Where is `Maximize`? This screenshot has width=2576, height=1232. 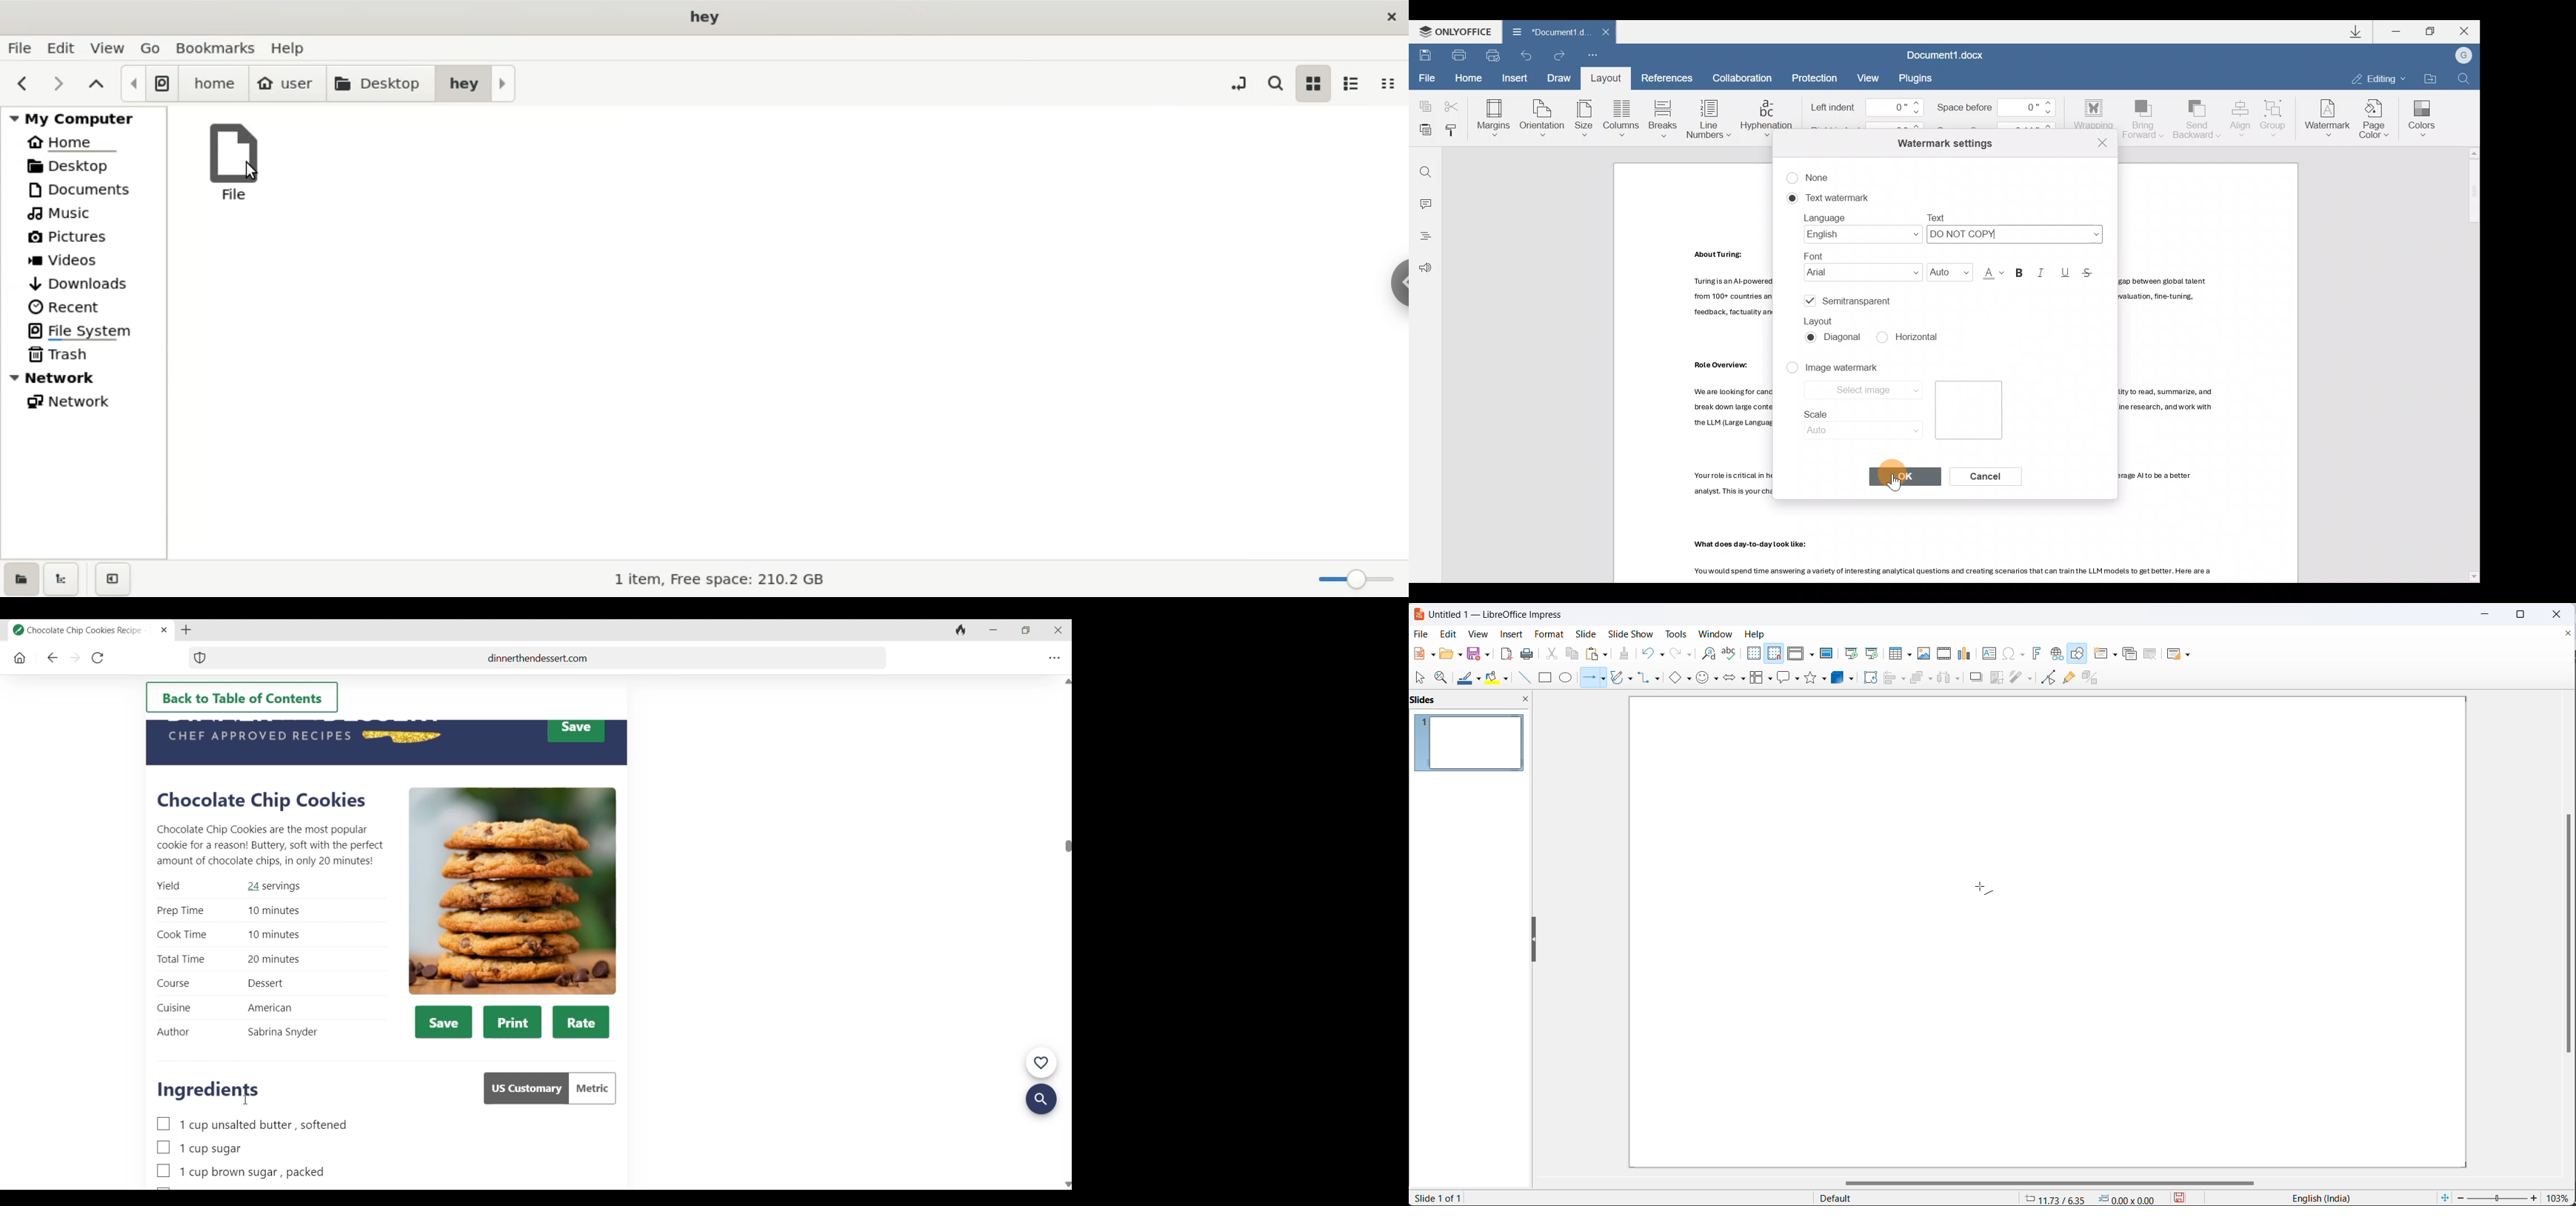 Maximize is located at coordinates (2429, 31).